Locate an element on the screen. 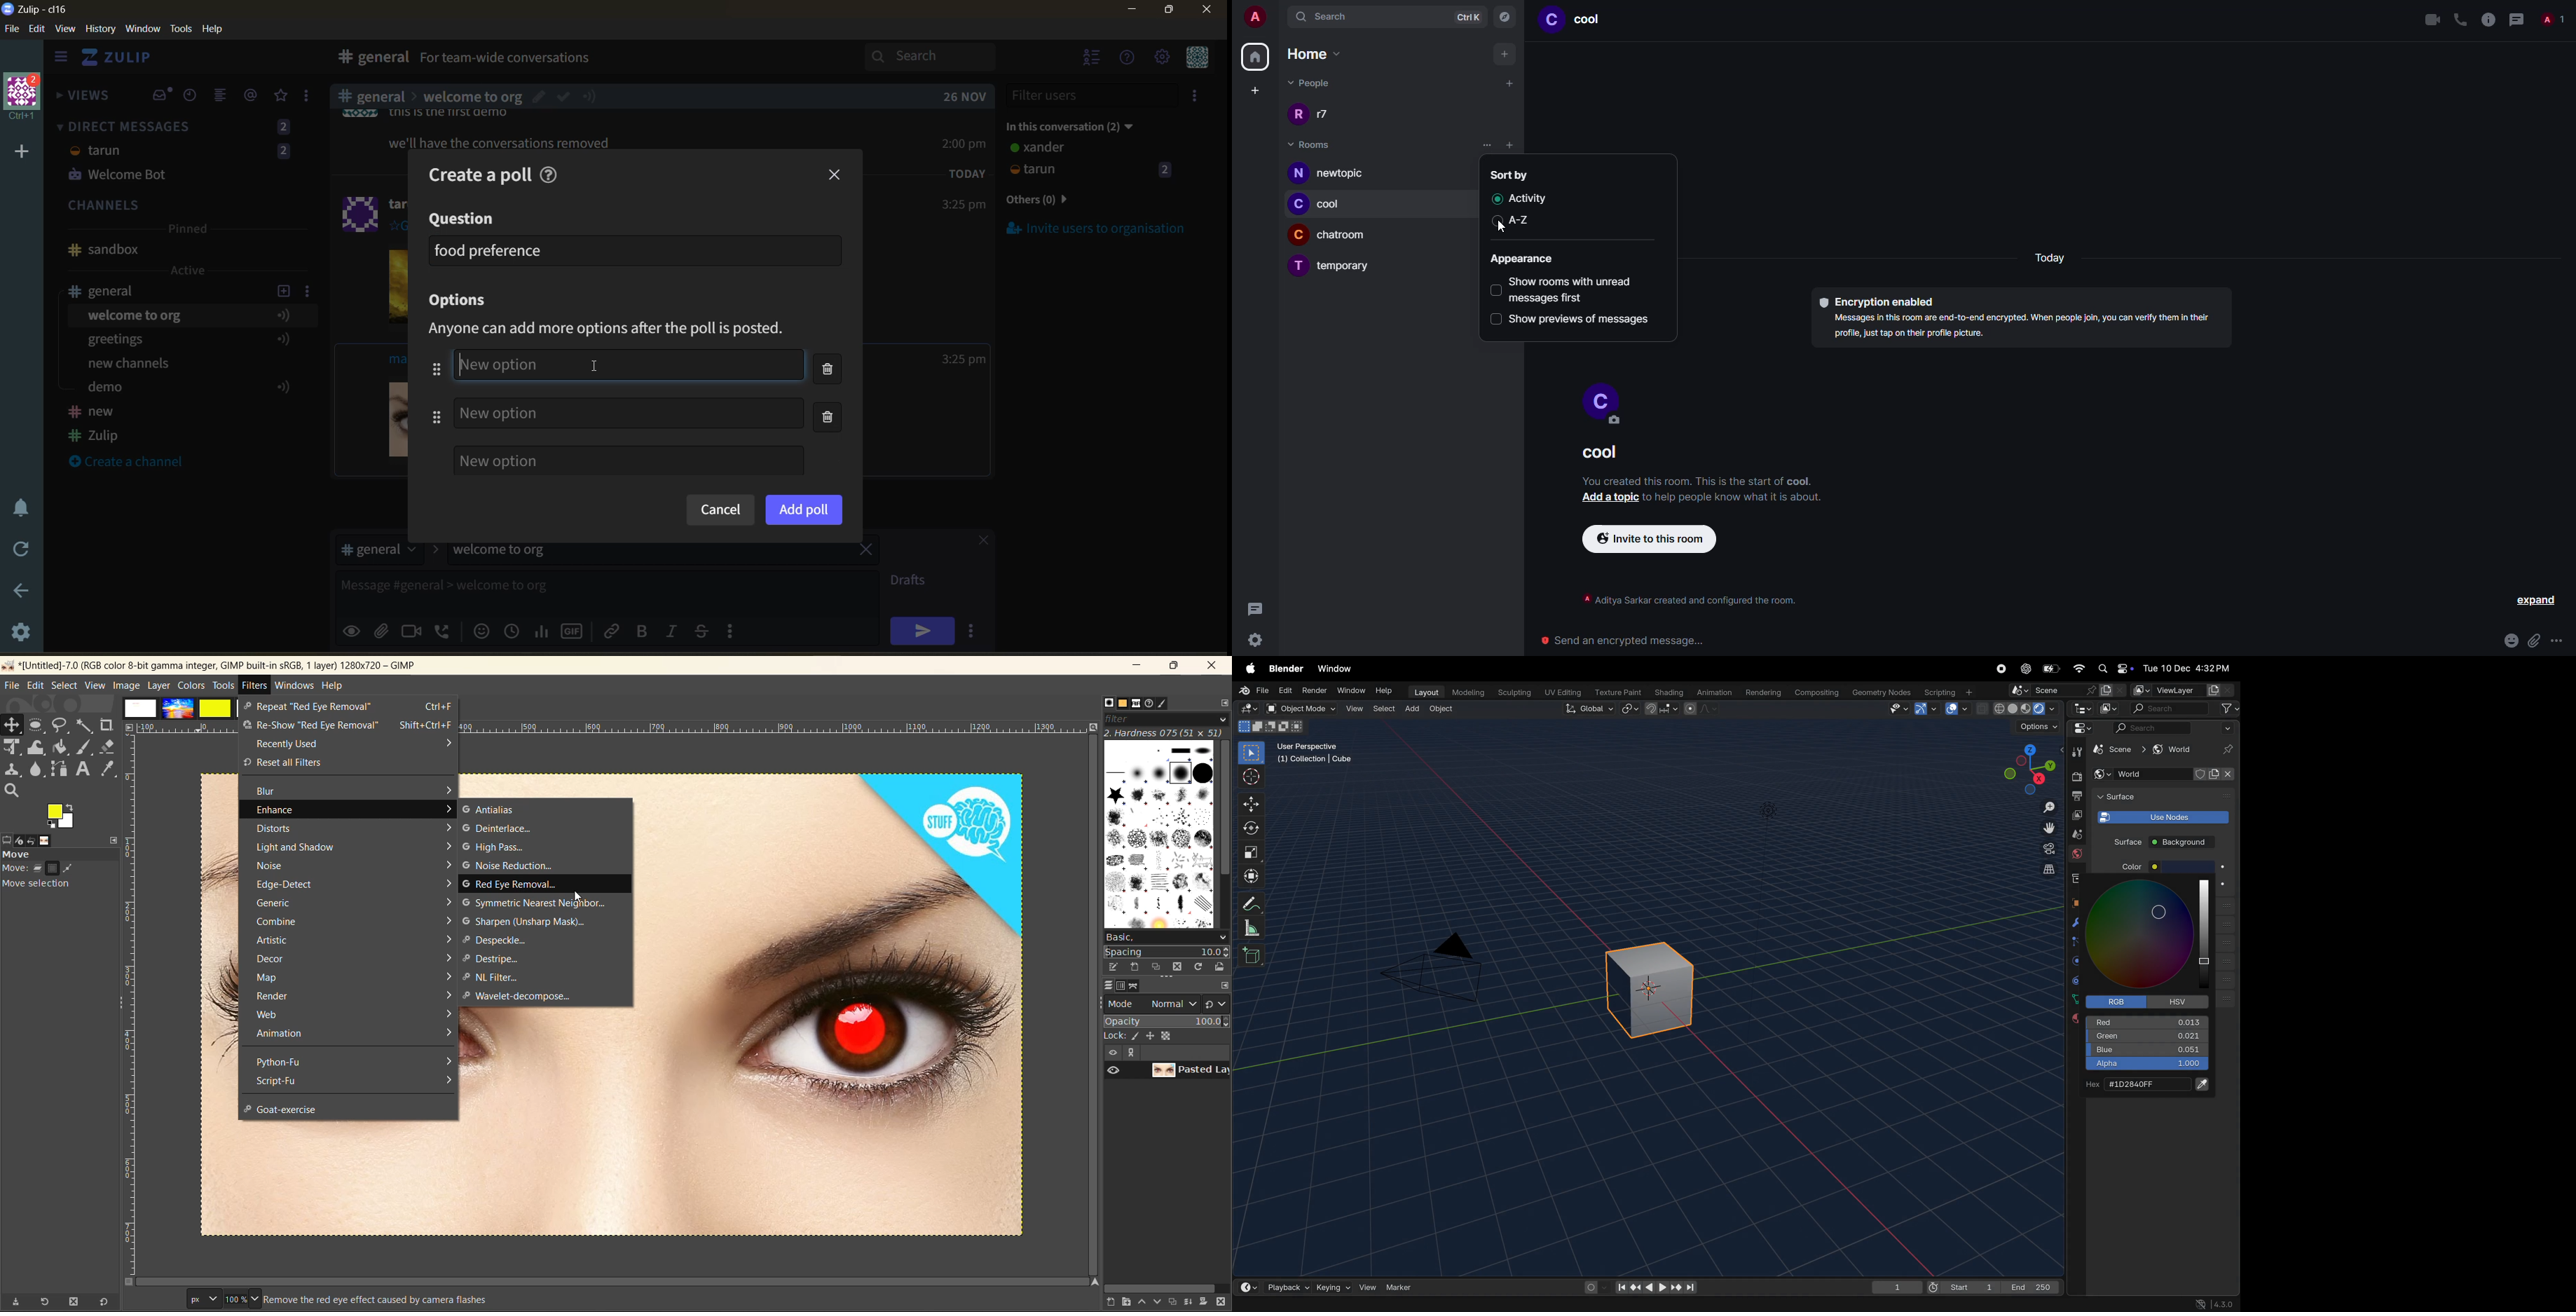 Image resolution: width=2576 pixels, height=1316 pixels. mode is located at coordinates (1269, 727).